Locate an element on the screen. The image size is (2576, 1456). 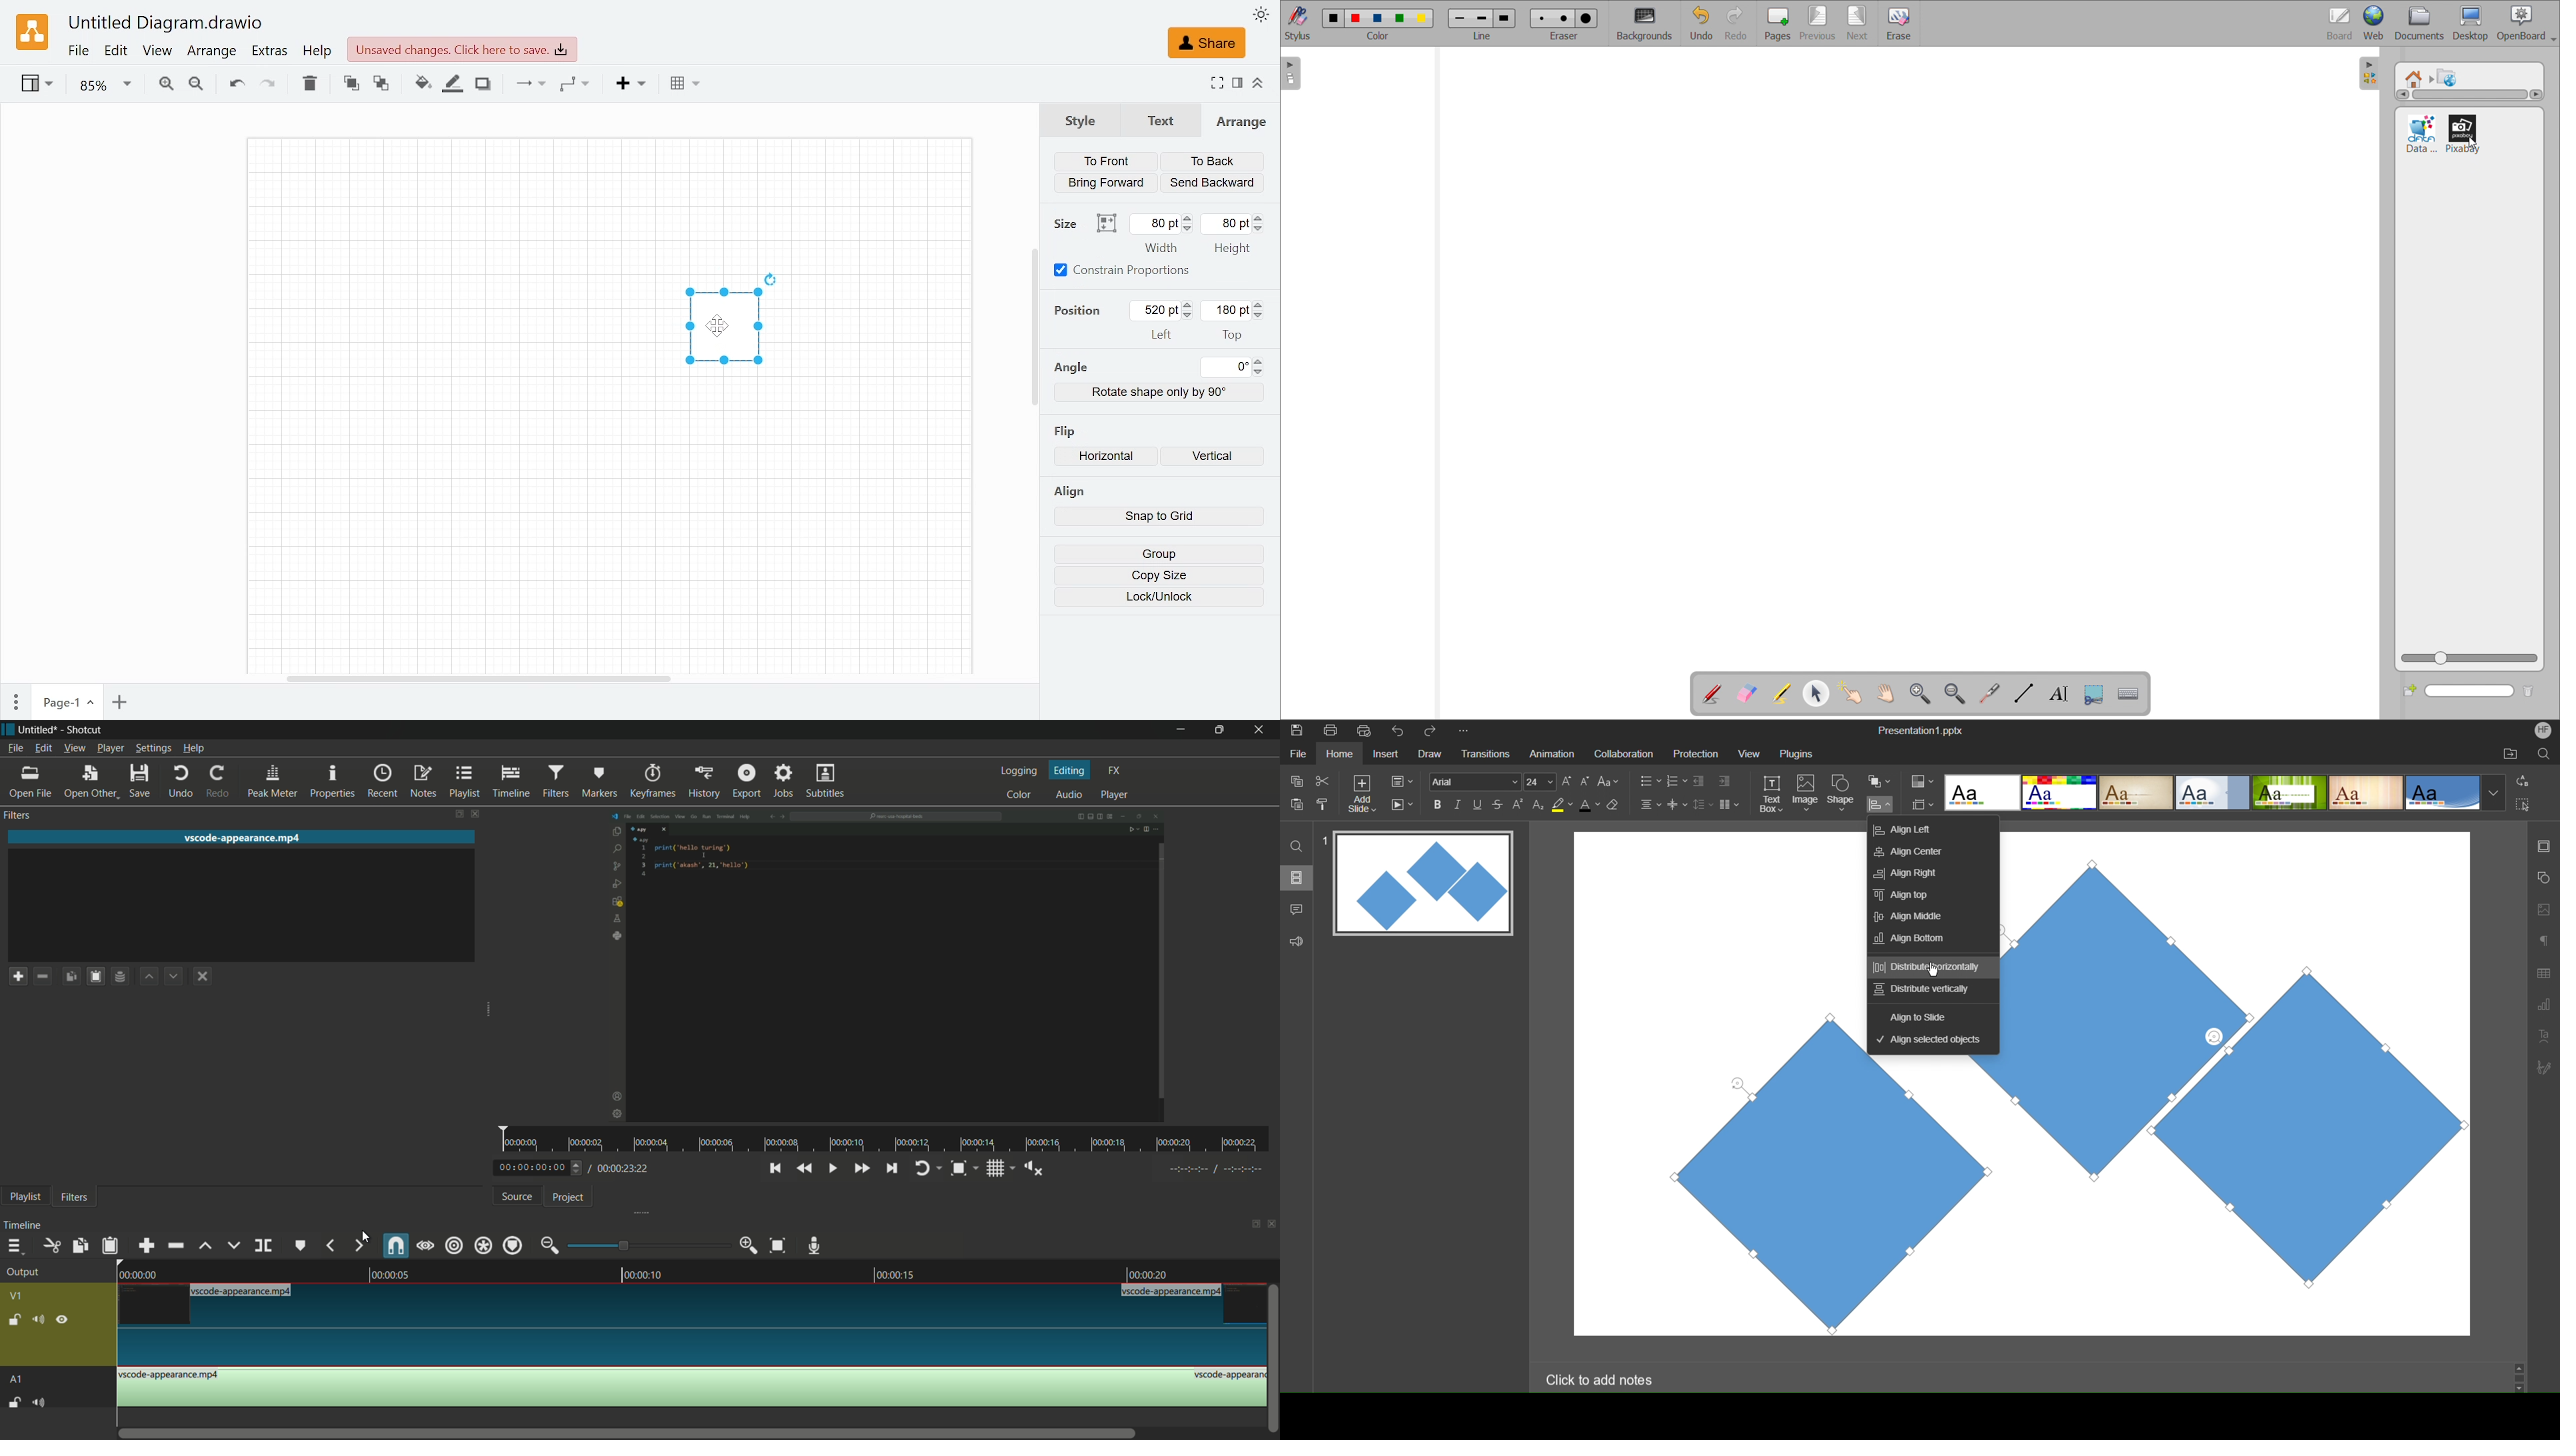
Zoom out is located at coordinates (196, 86).